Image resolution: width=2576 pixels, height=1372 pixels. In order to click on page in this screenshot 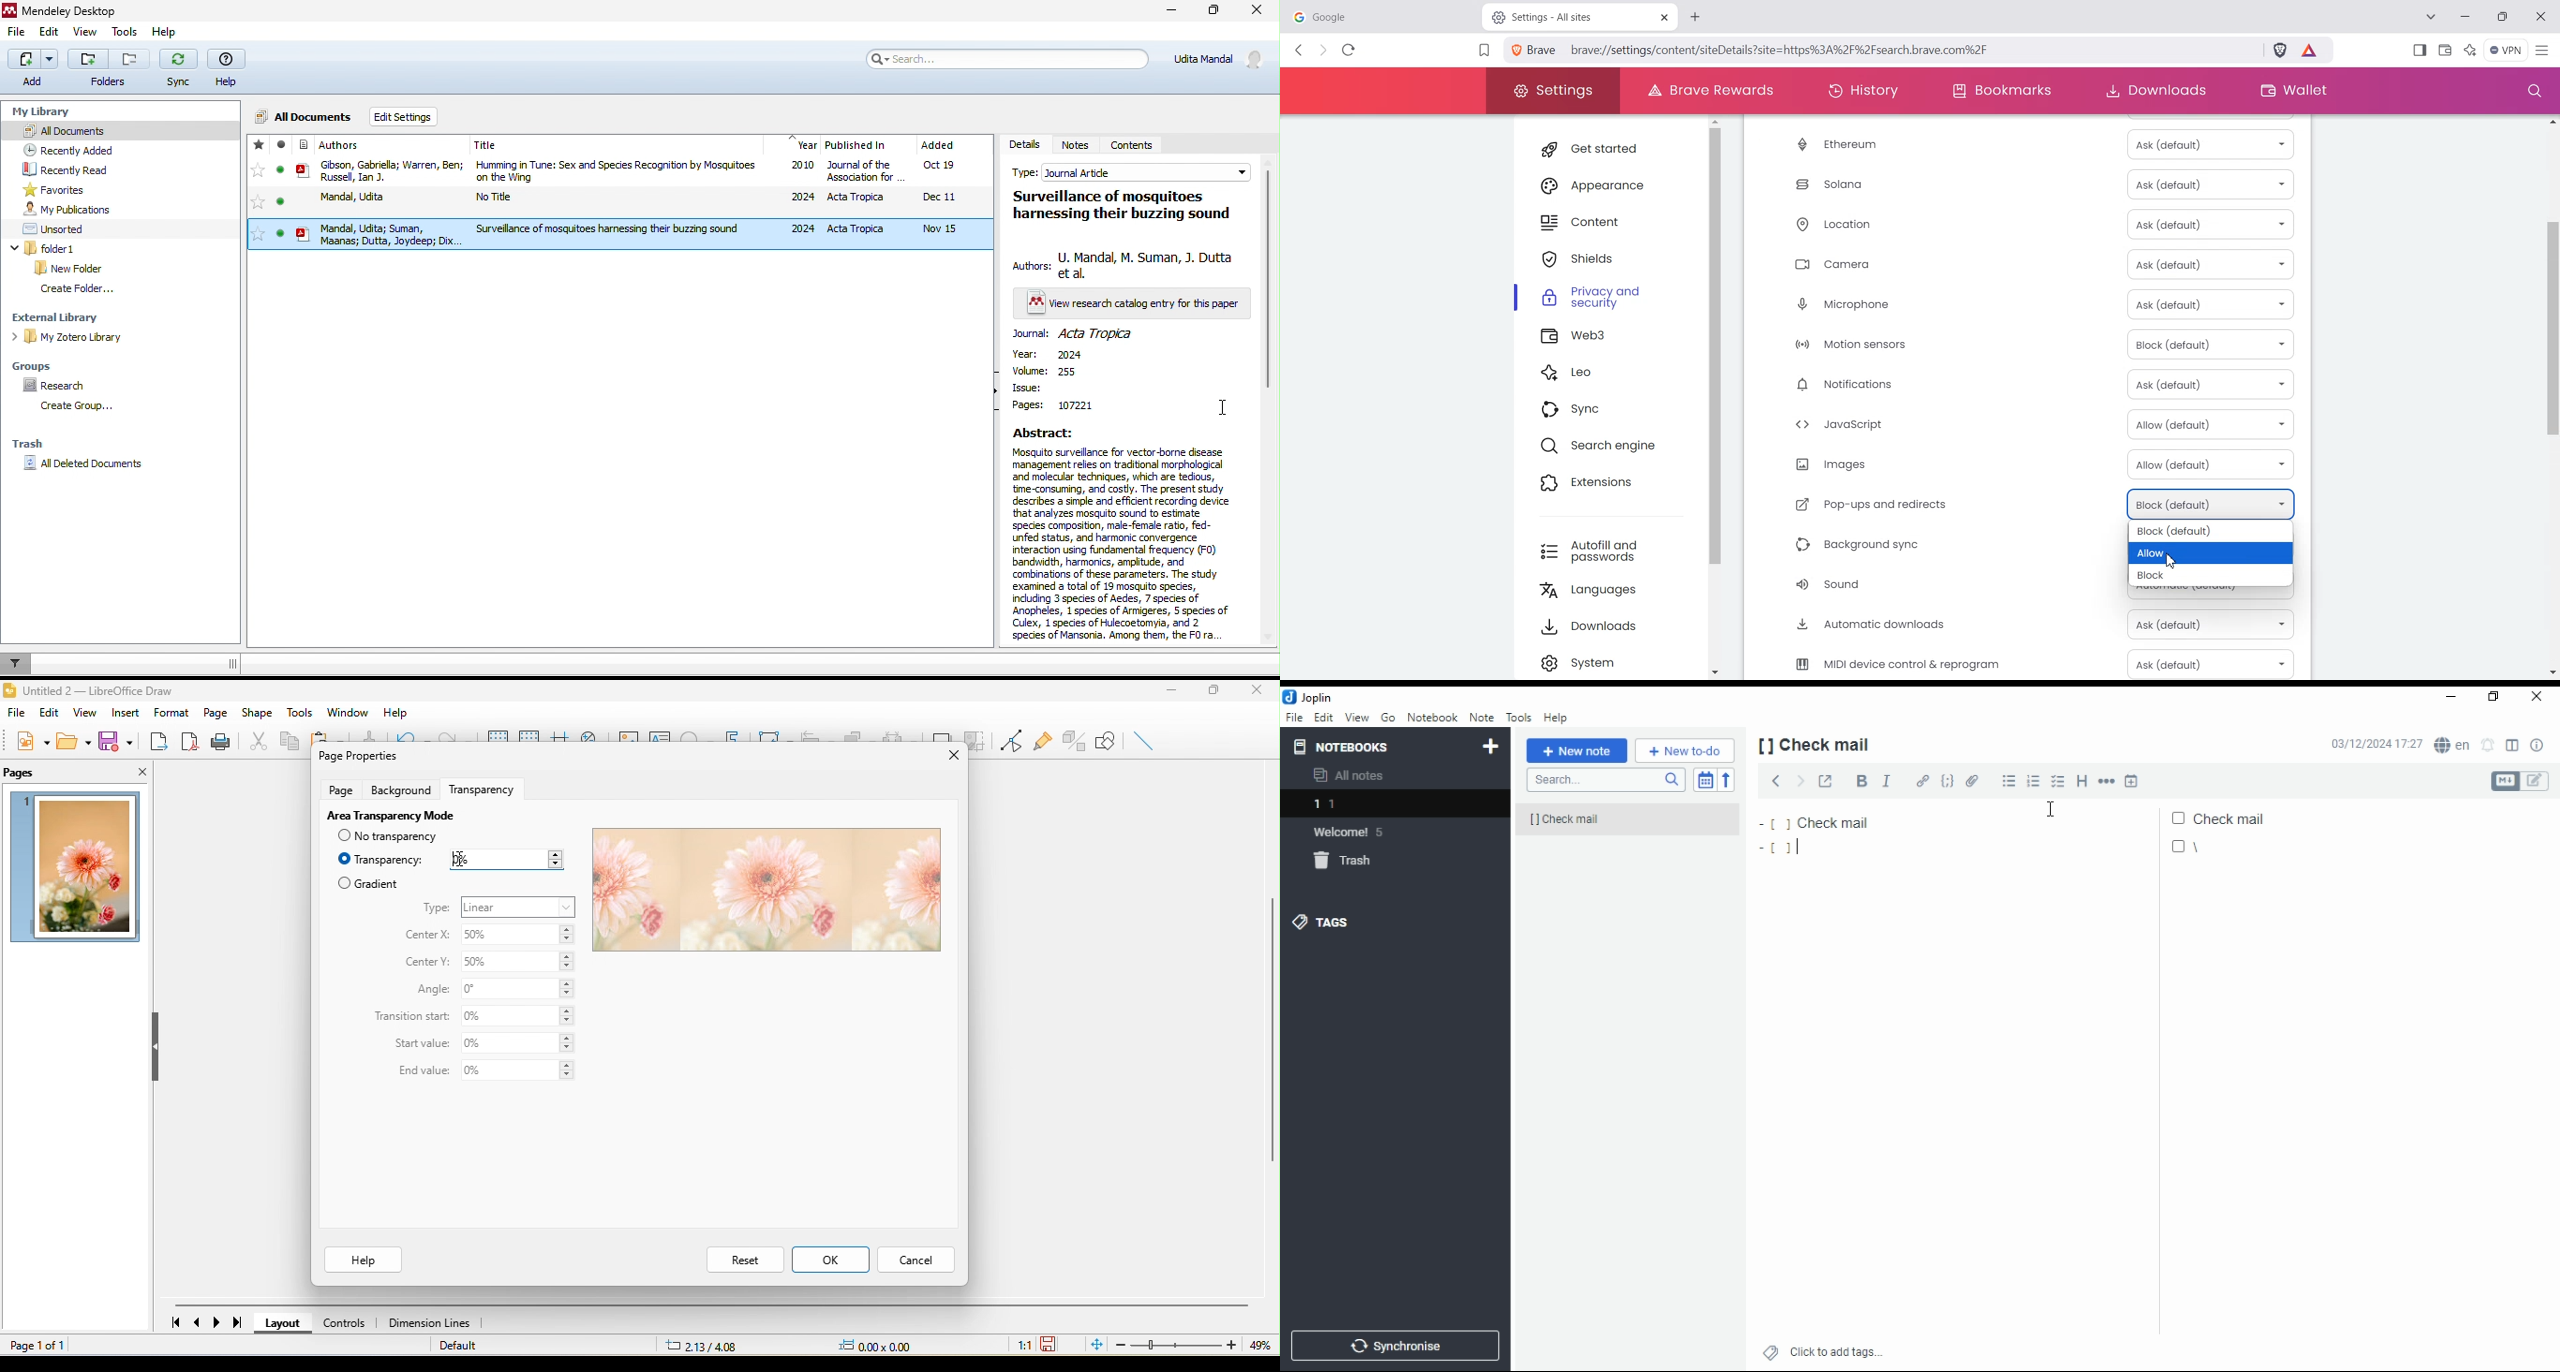, I will do `click(217, 712)`.